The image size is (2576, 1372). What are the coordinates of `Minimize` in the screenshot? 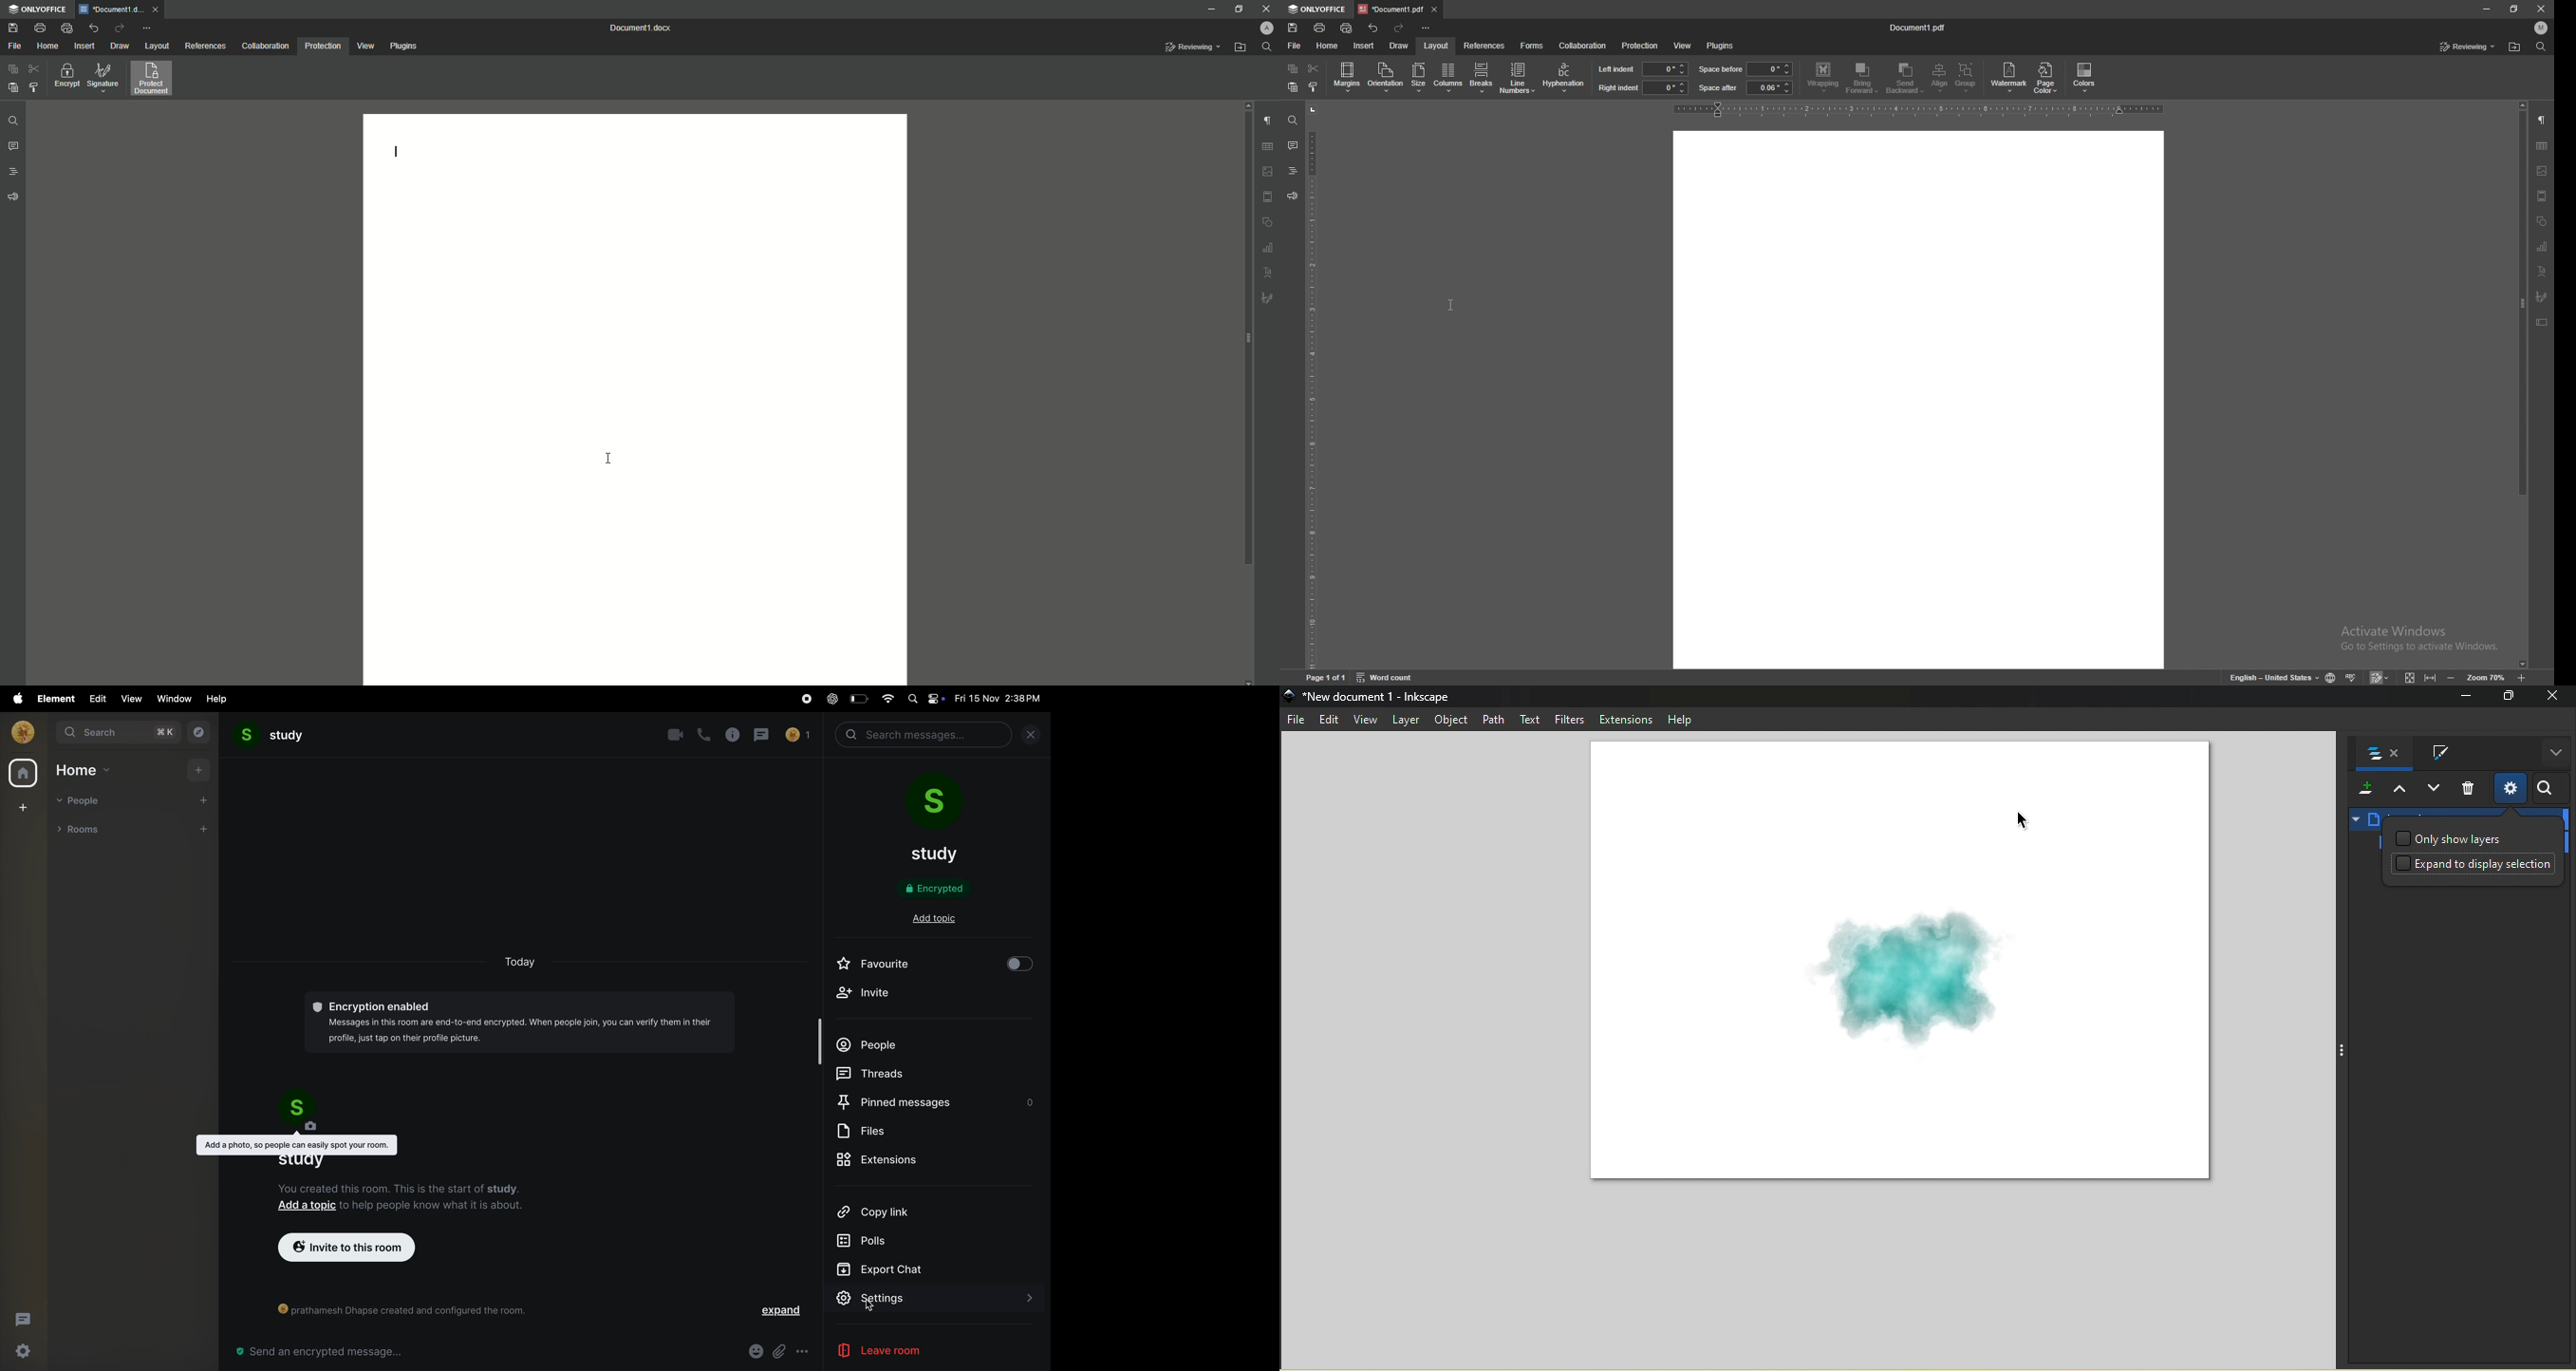 It's located at (2461, 697).